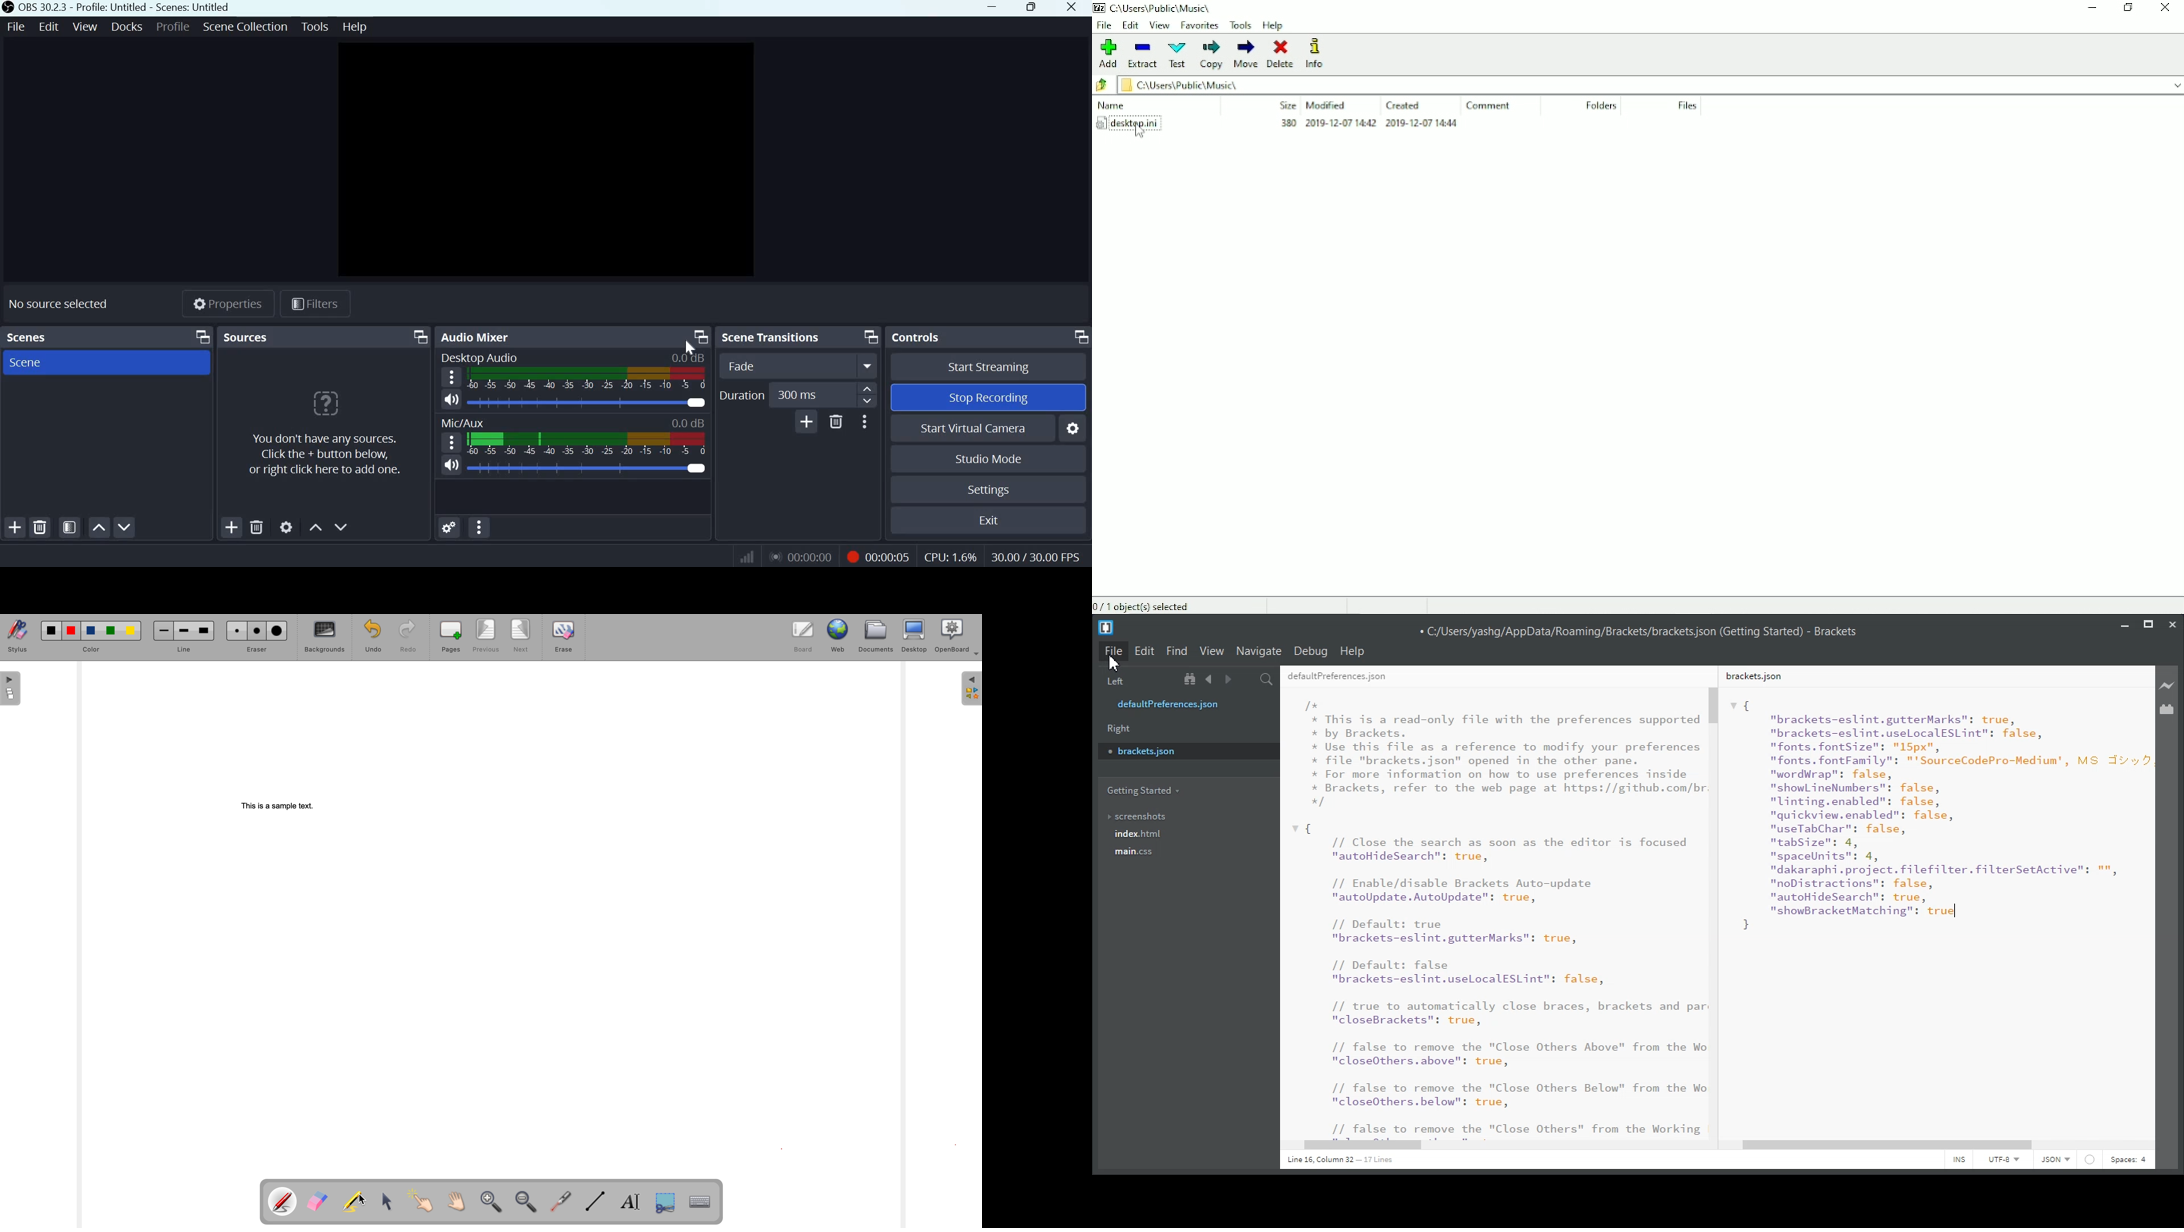 The image size is (2184, 1232). Describe the element at coordinates (60, 305) in the screenshot. I see `No source selected` at that location.